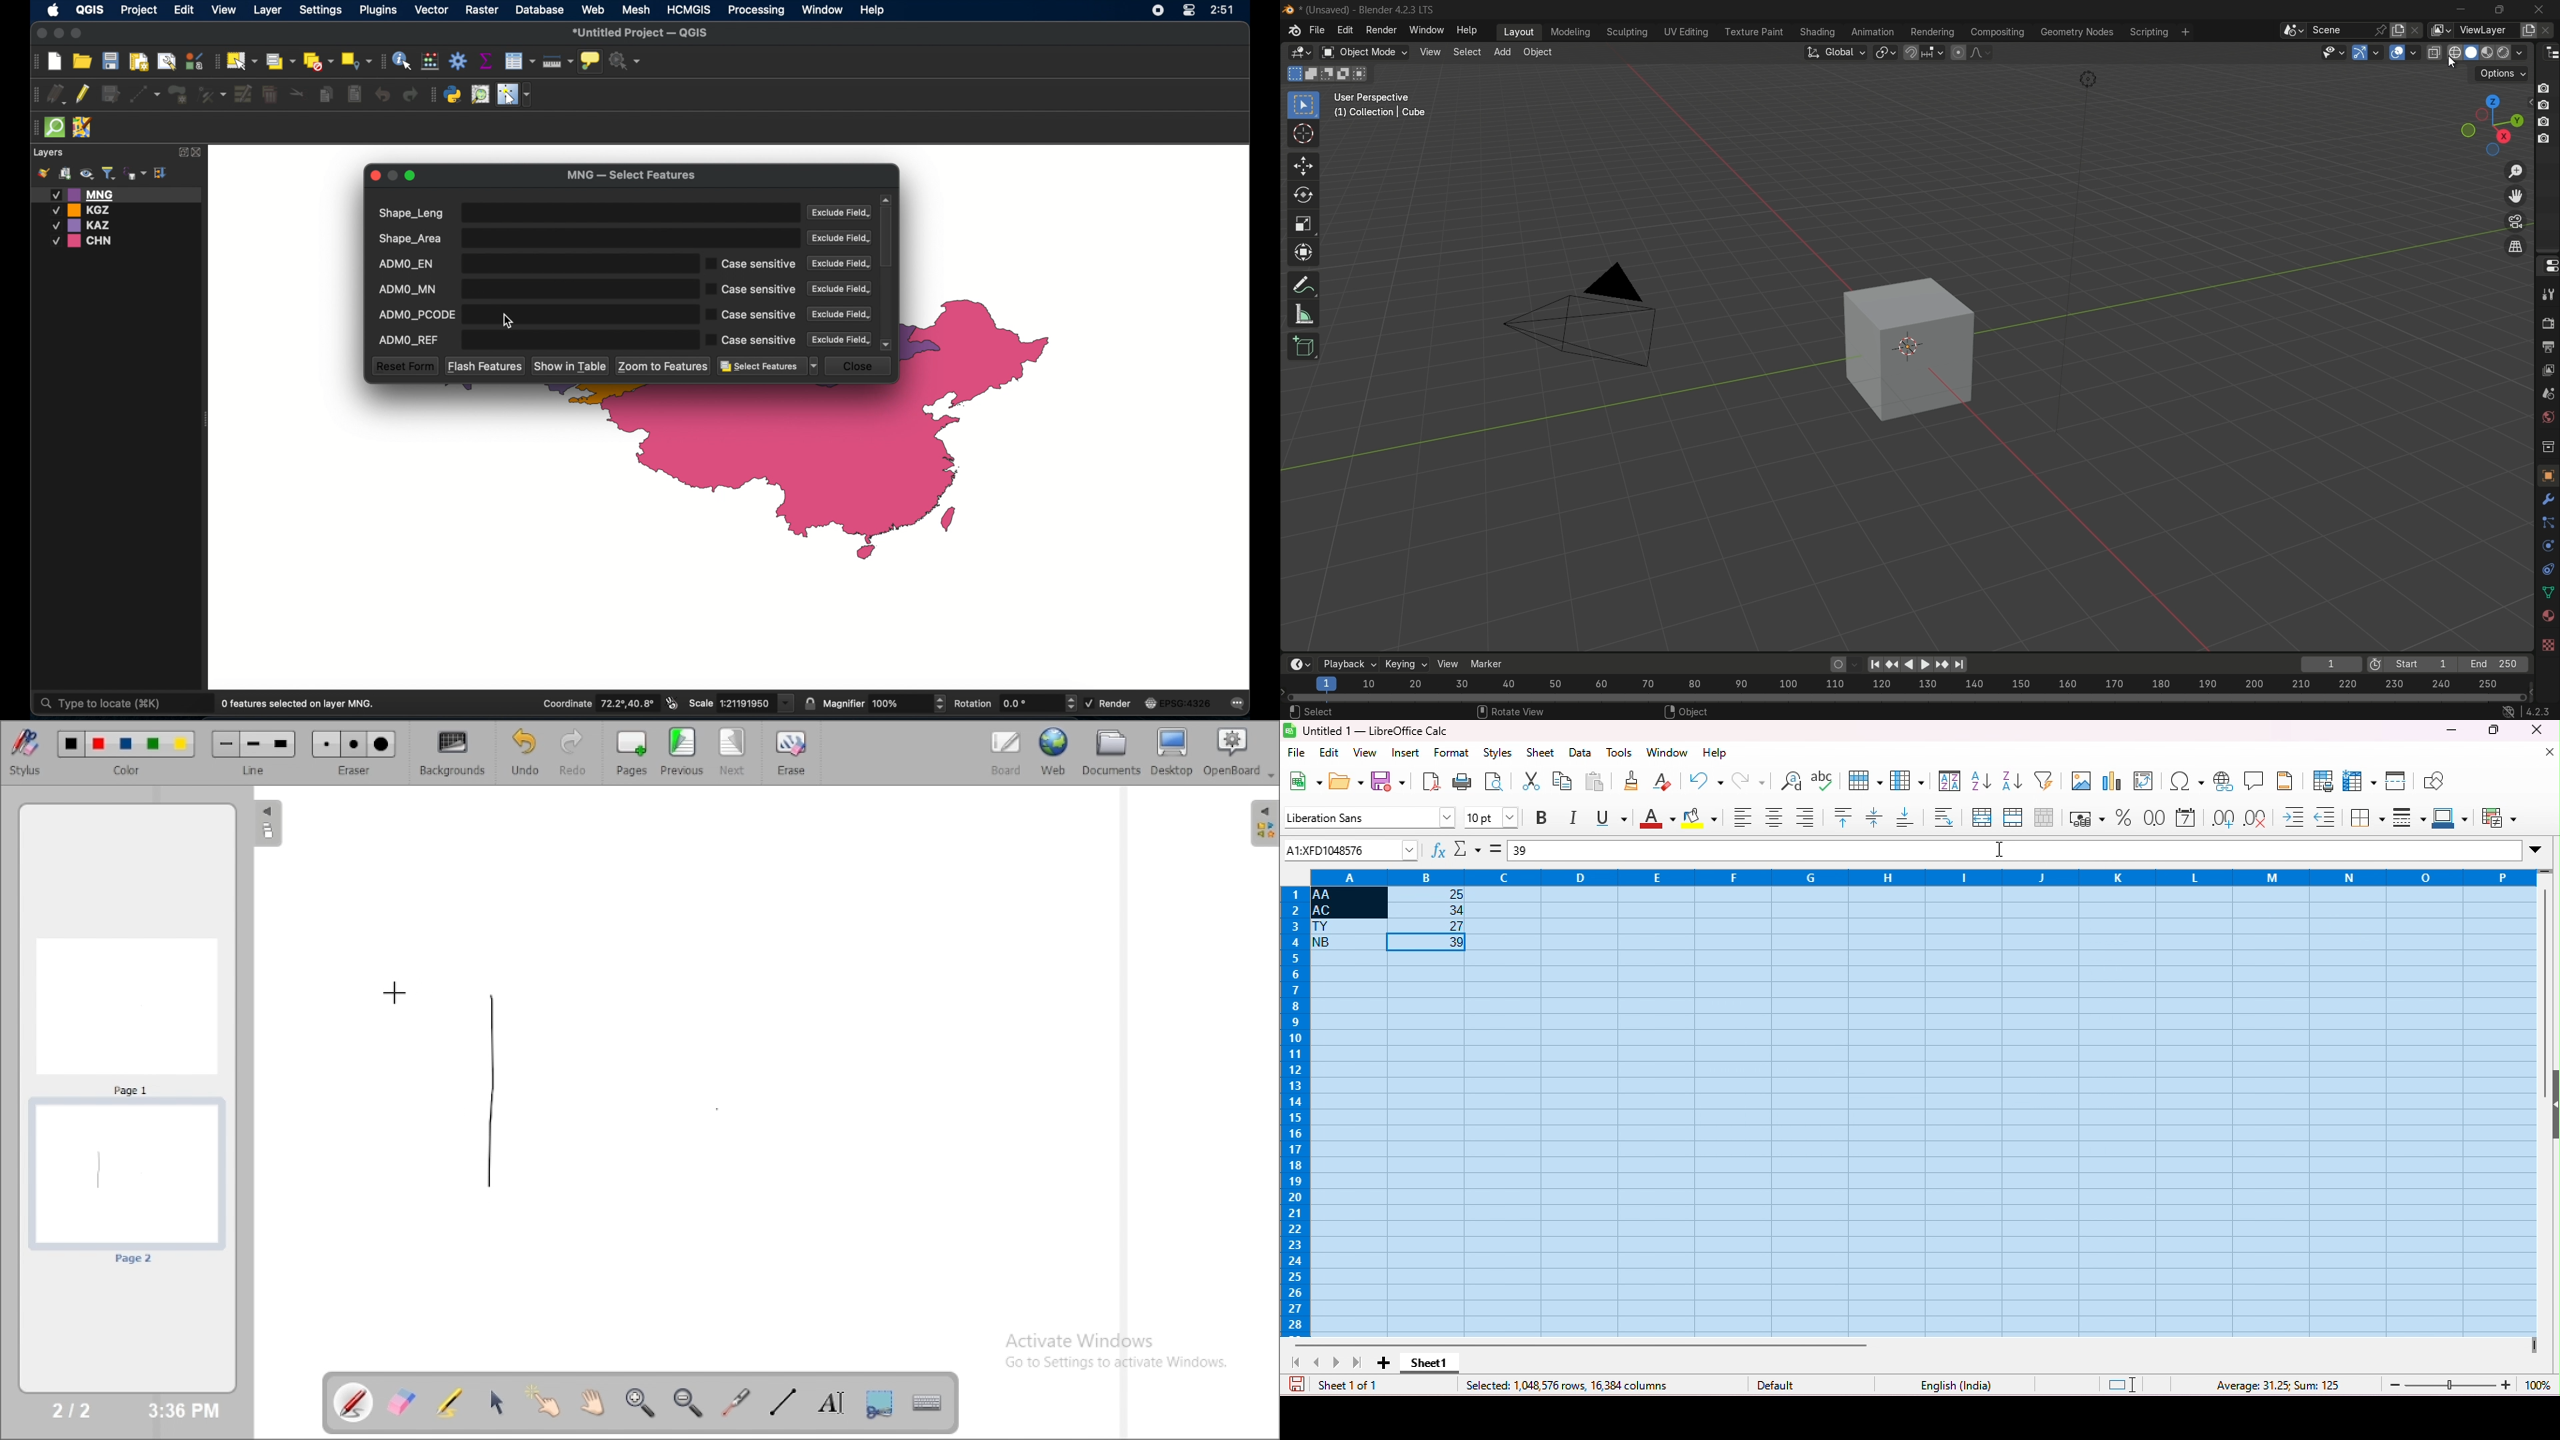 Image resolution: width=2576 pixels, height=1456 pixels. Describe the element at coordinates (1462, 781) in the screenshot. I see `print` at that location.